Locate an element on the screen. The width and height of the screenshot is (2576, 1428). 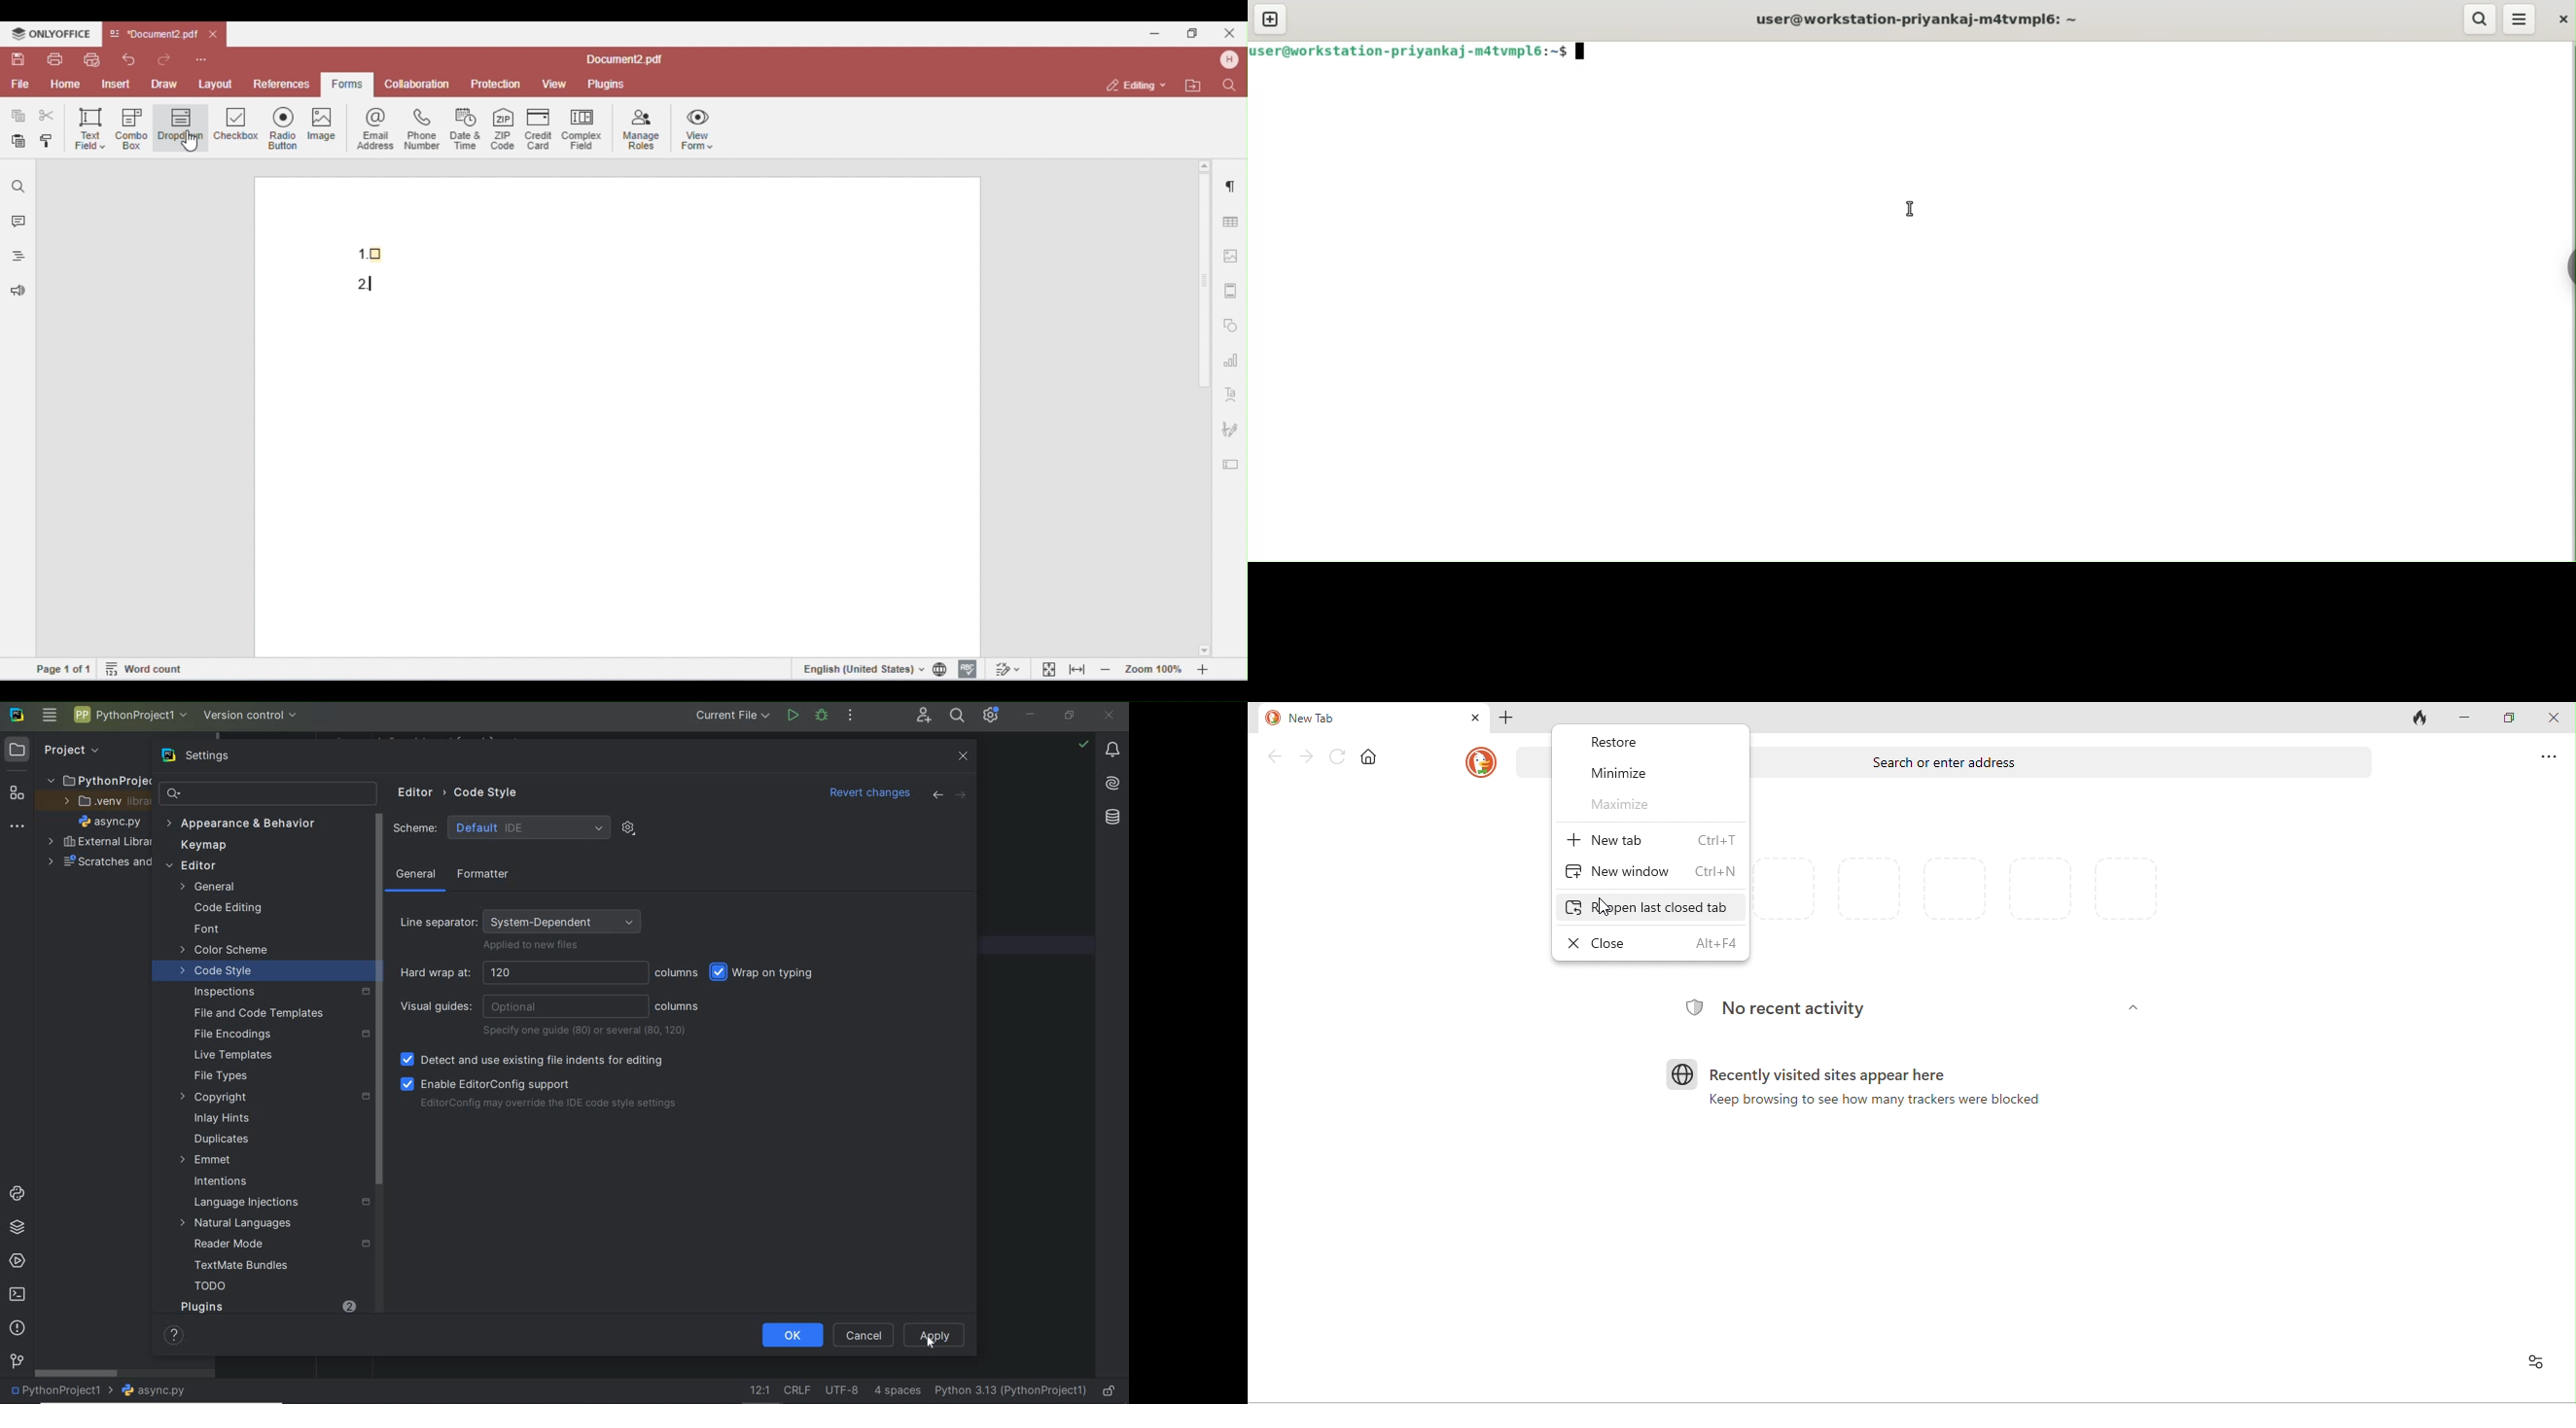
Inlay Hints is located at coordinates (222, 1118).